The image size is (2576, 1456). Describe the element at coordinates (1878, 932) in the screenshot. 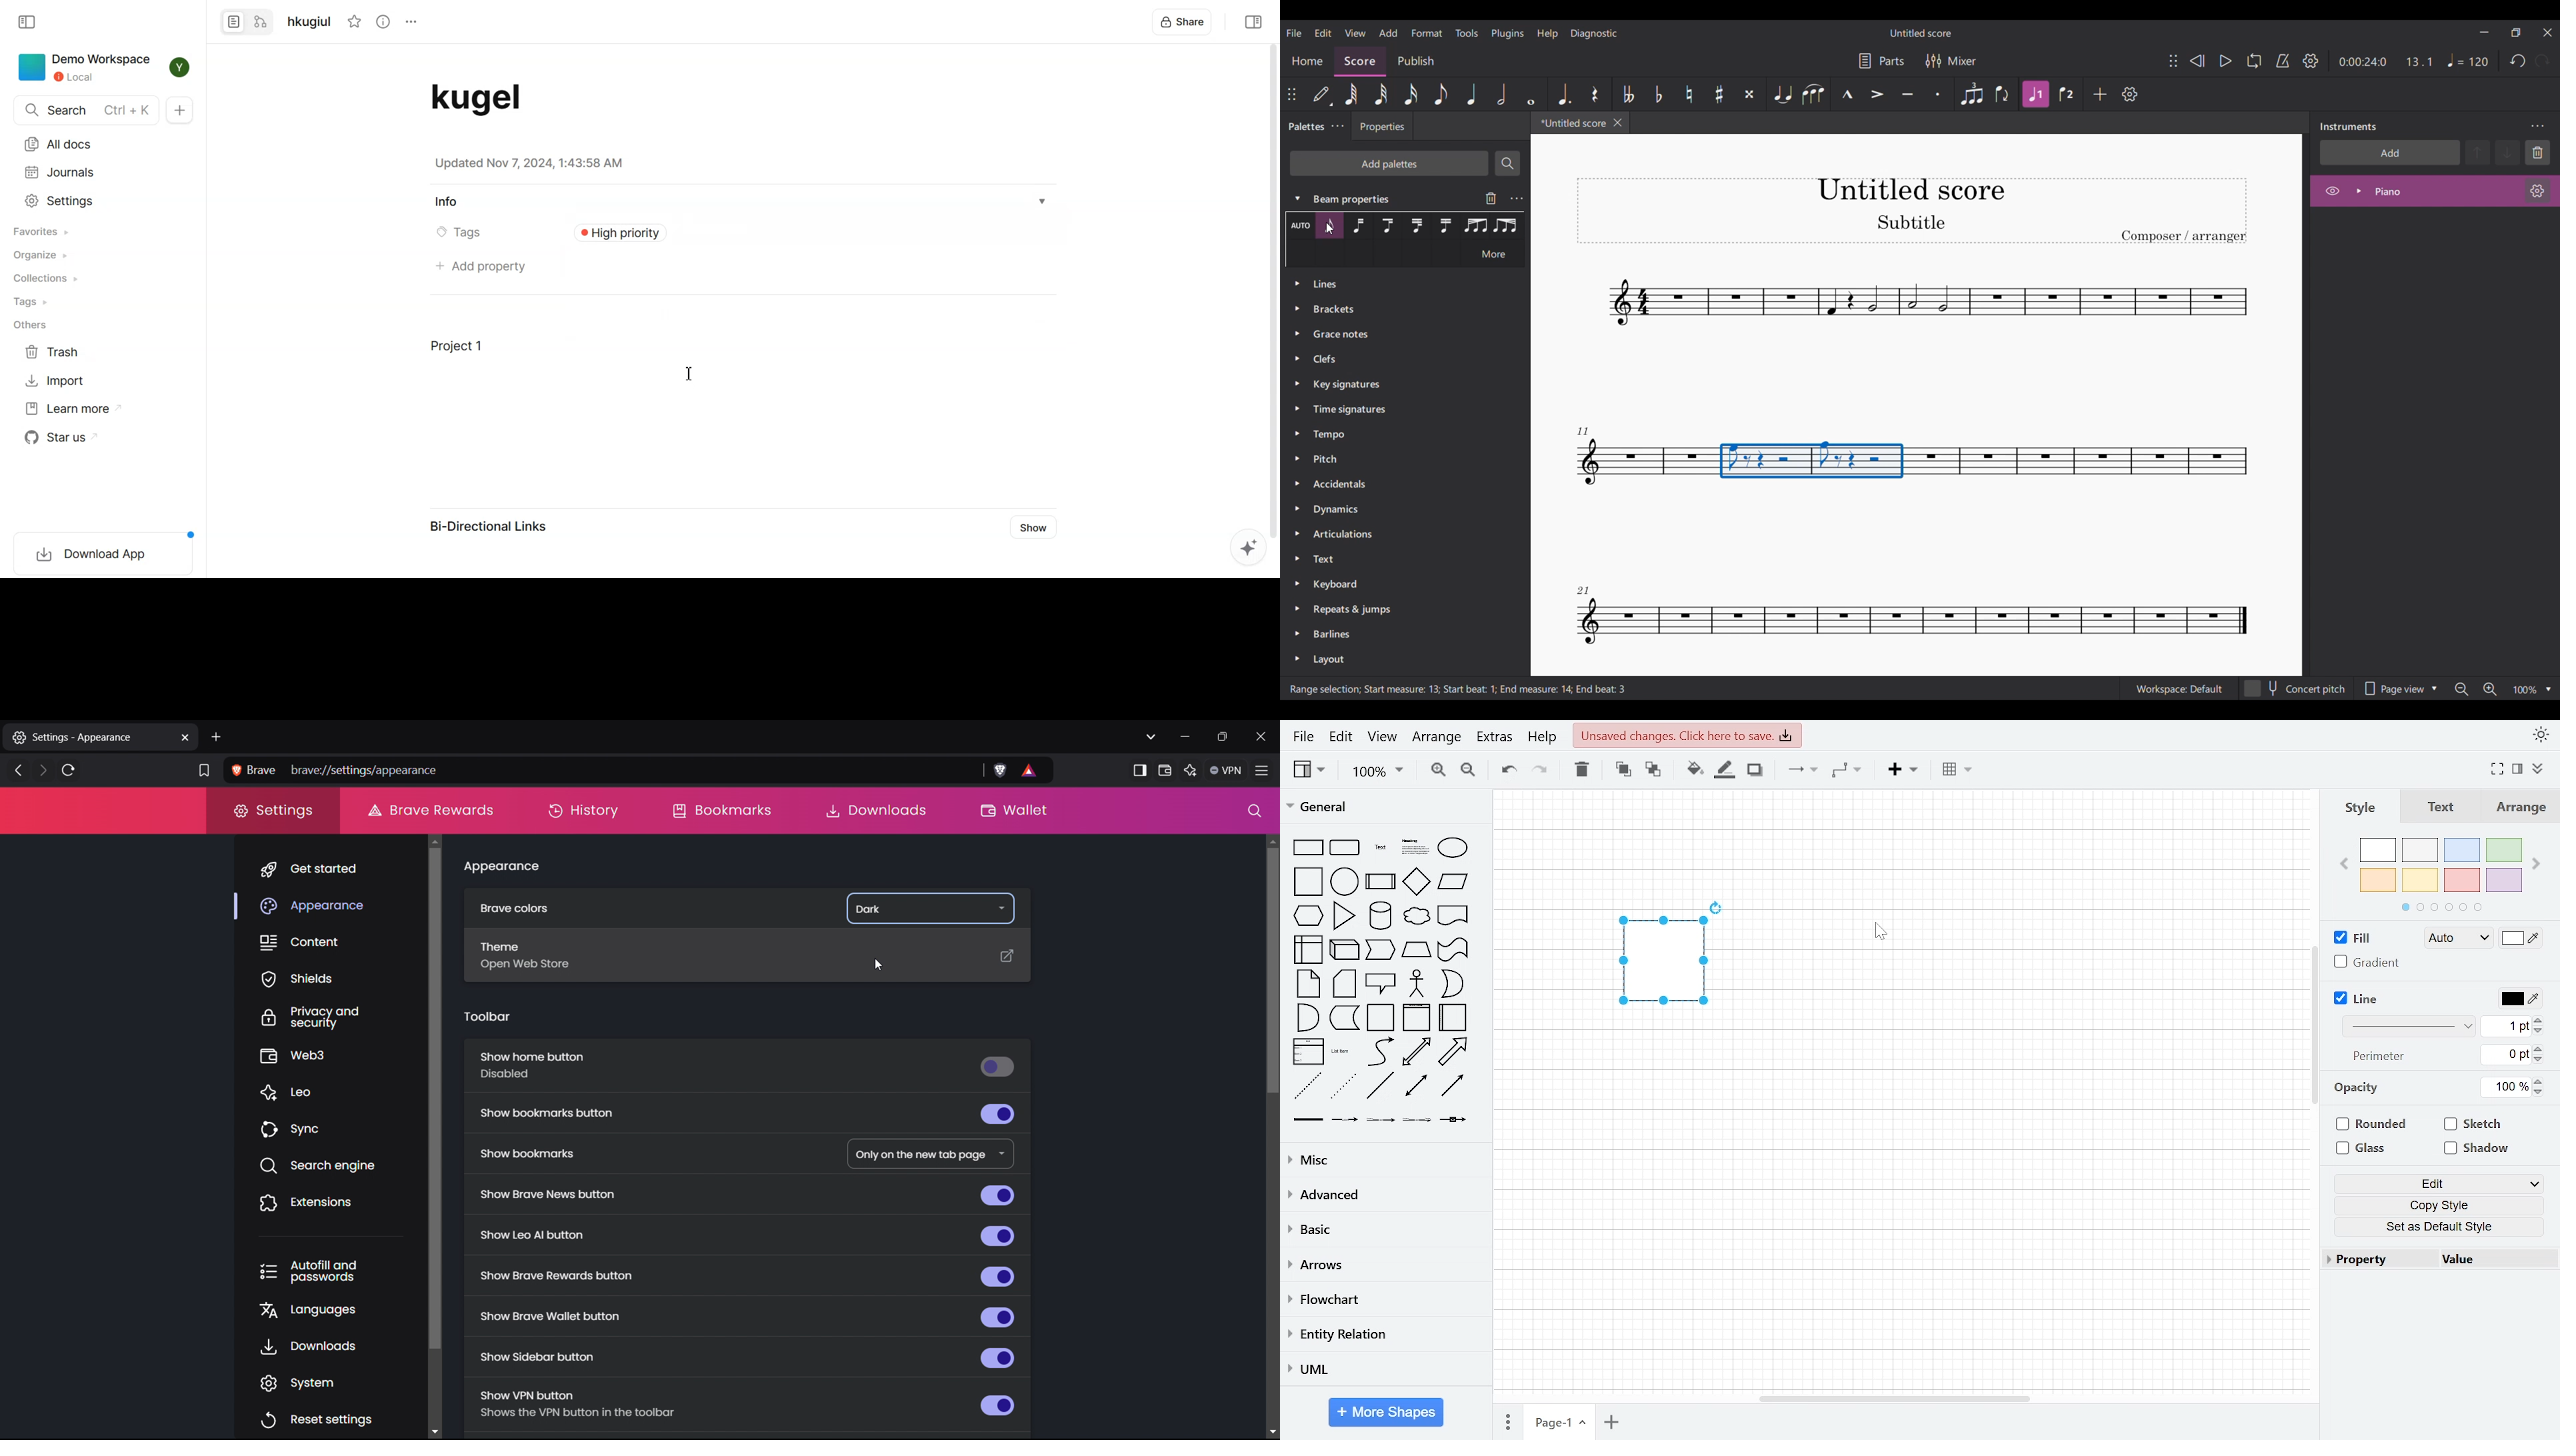

I see `cursor` at that location.